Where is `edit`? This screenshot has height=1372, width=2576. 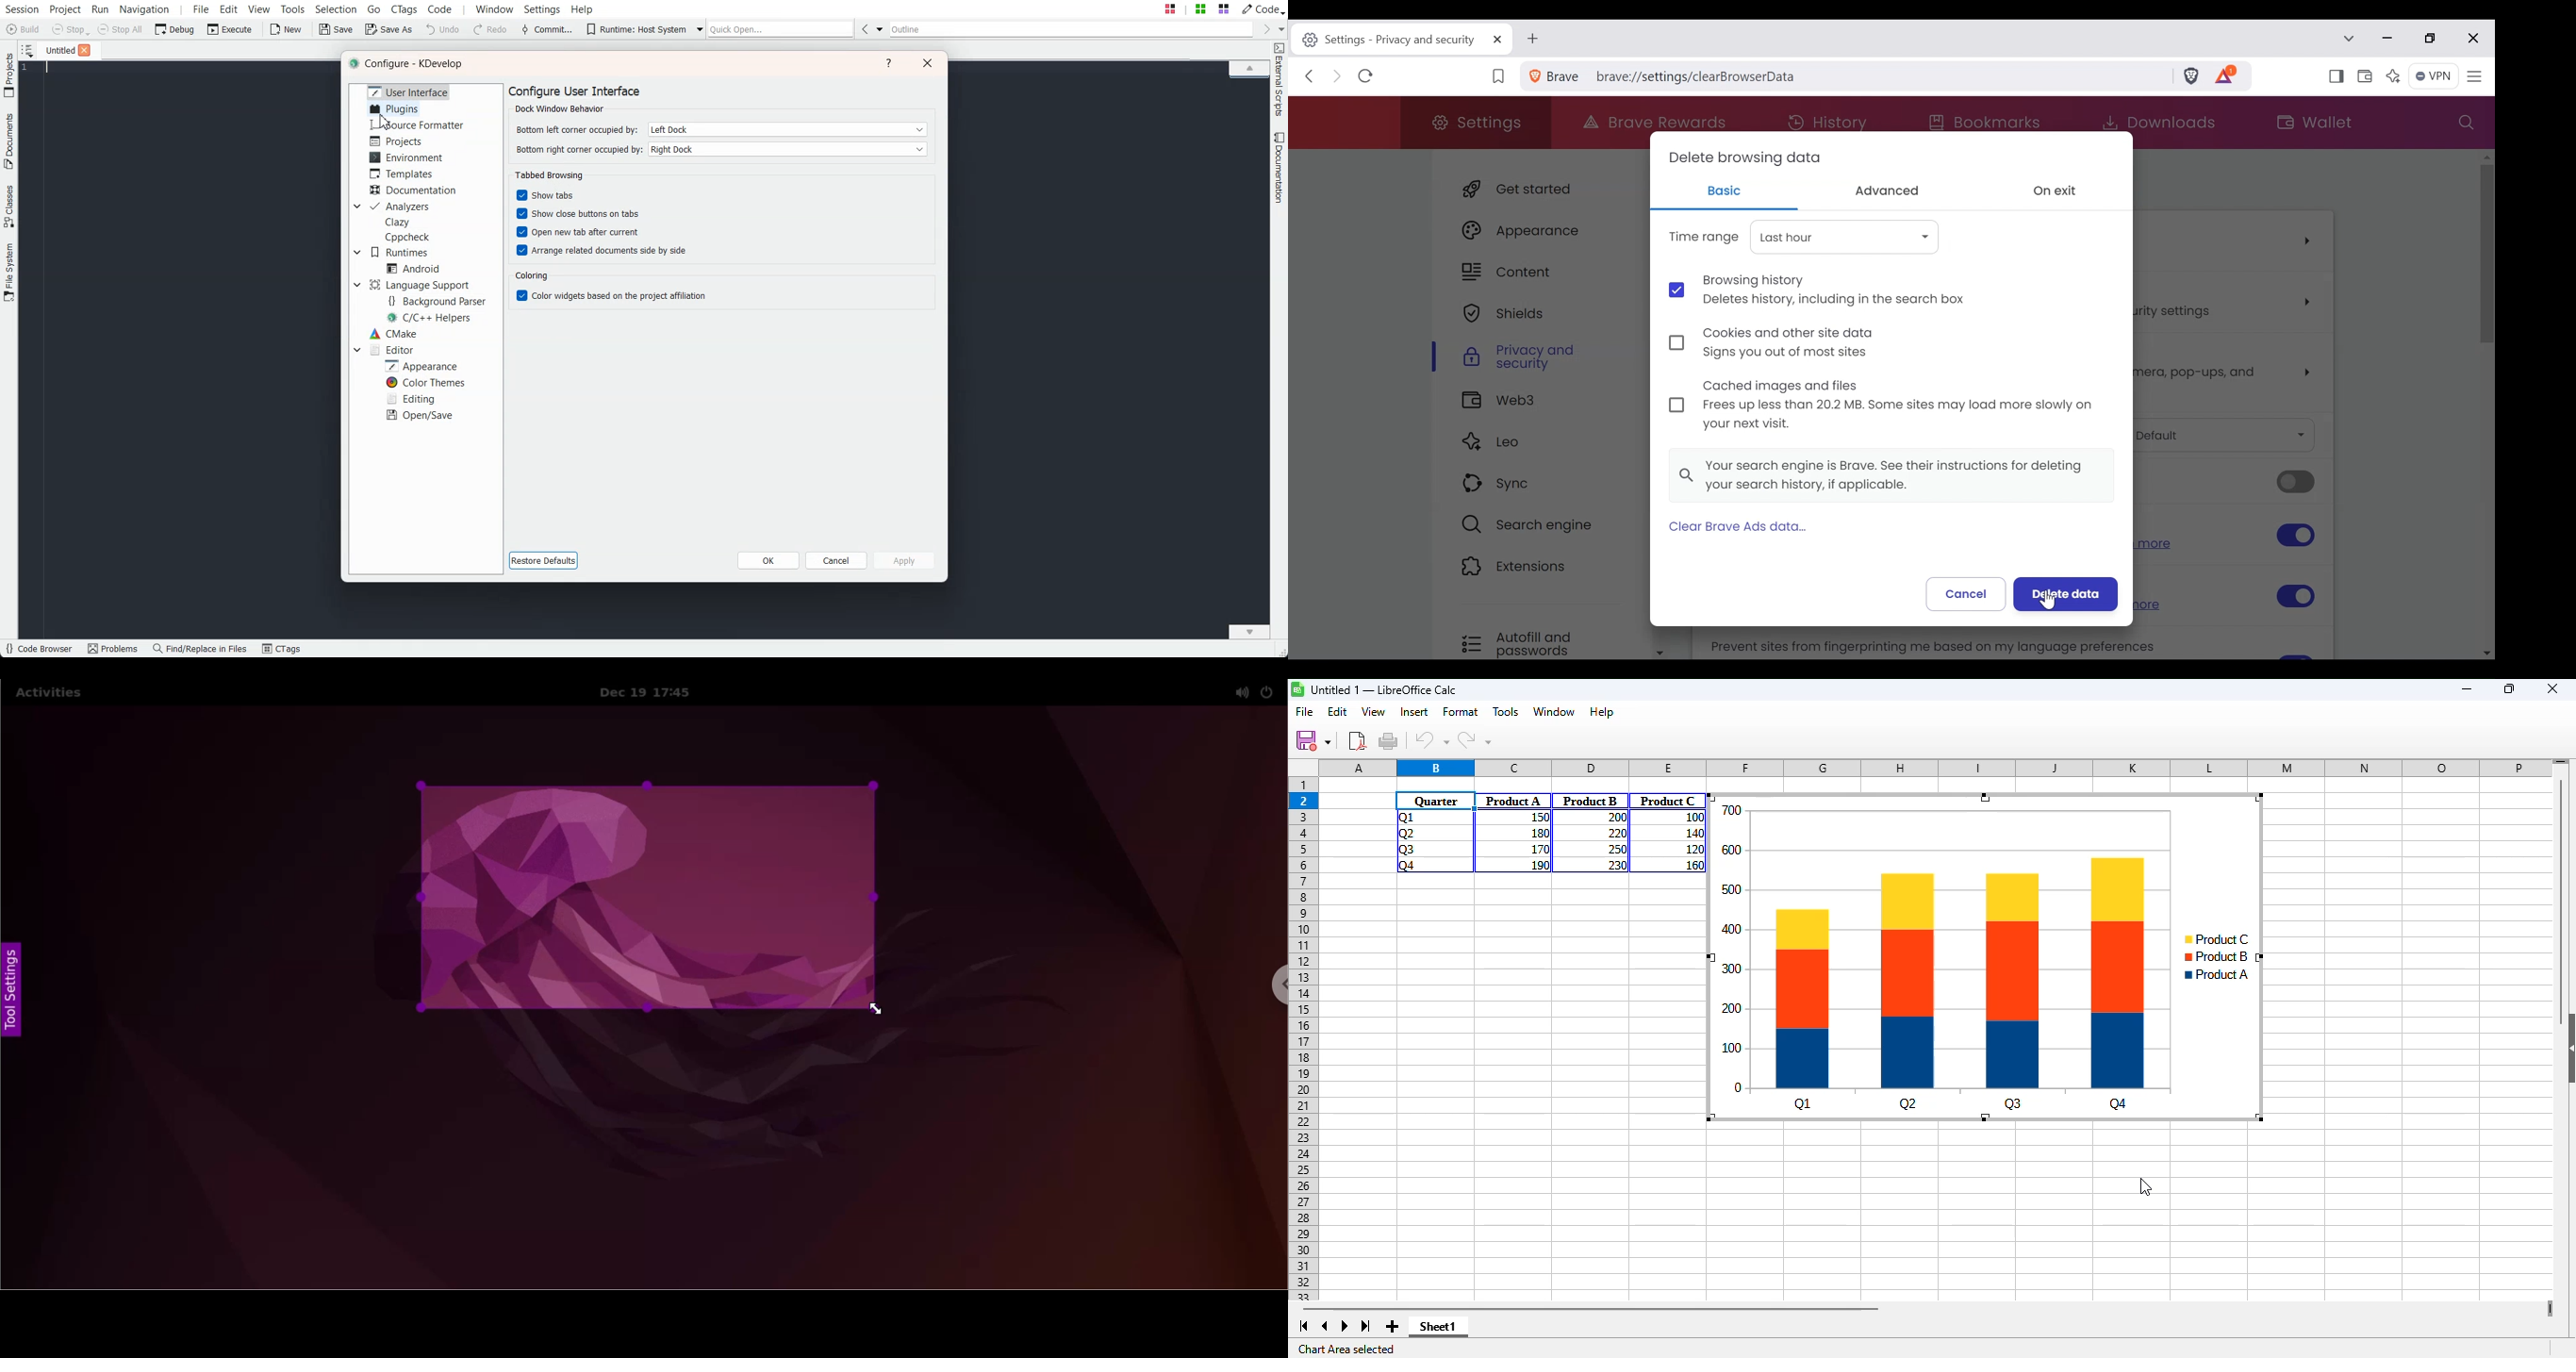
edit is located at coordinates (1337, 711).